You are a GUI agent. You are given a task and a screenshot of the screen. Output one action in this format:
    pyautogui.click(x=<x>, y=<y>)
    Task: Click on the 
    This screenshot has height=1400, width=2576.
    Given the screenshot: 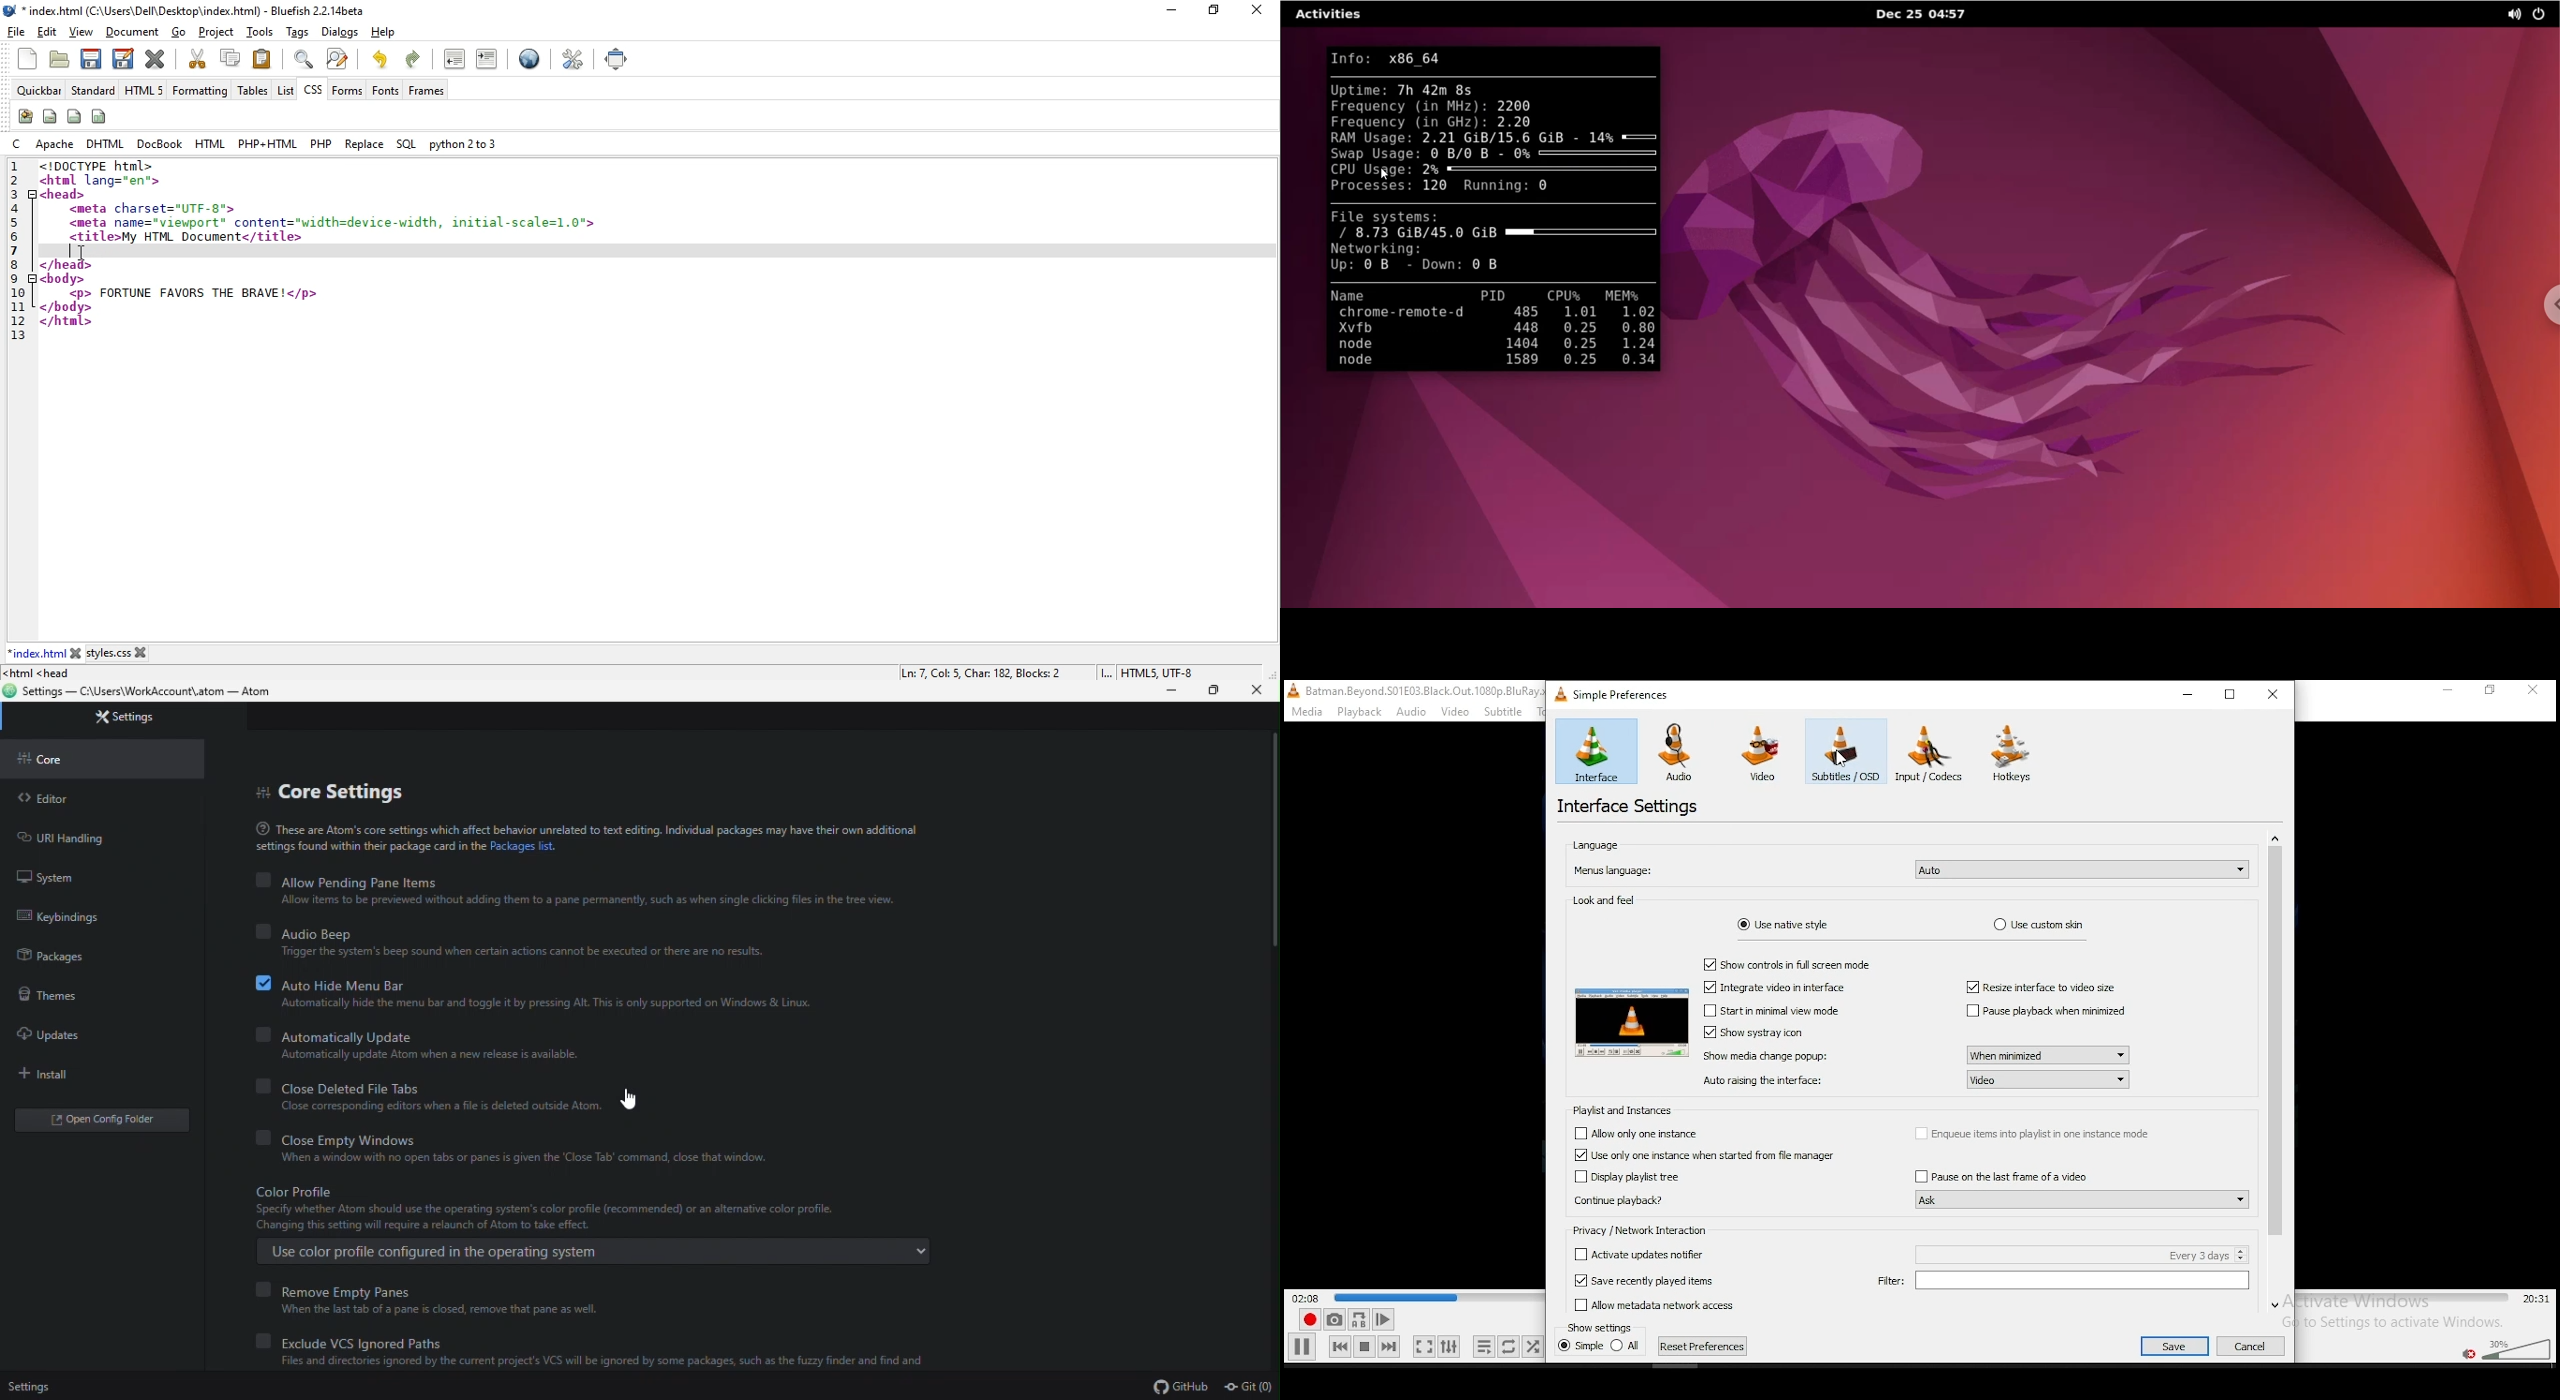 What is the action you would take?
    pyautogui.click(x=2050, y=1080)
    